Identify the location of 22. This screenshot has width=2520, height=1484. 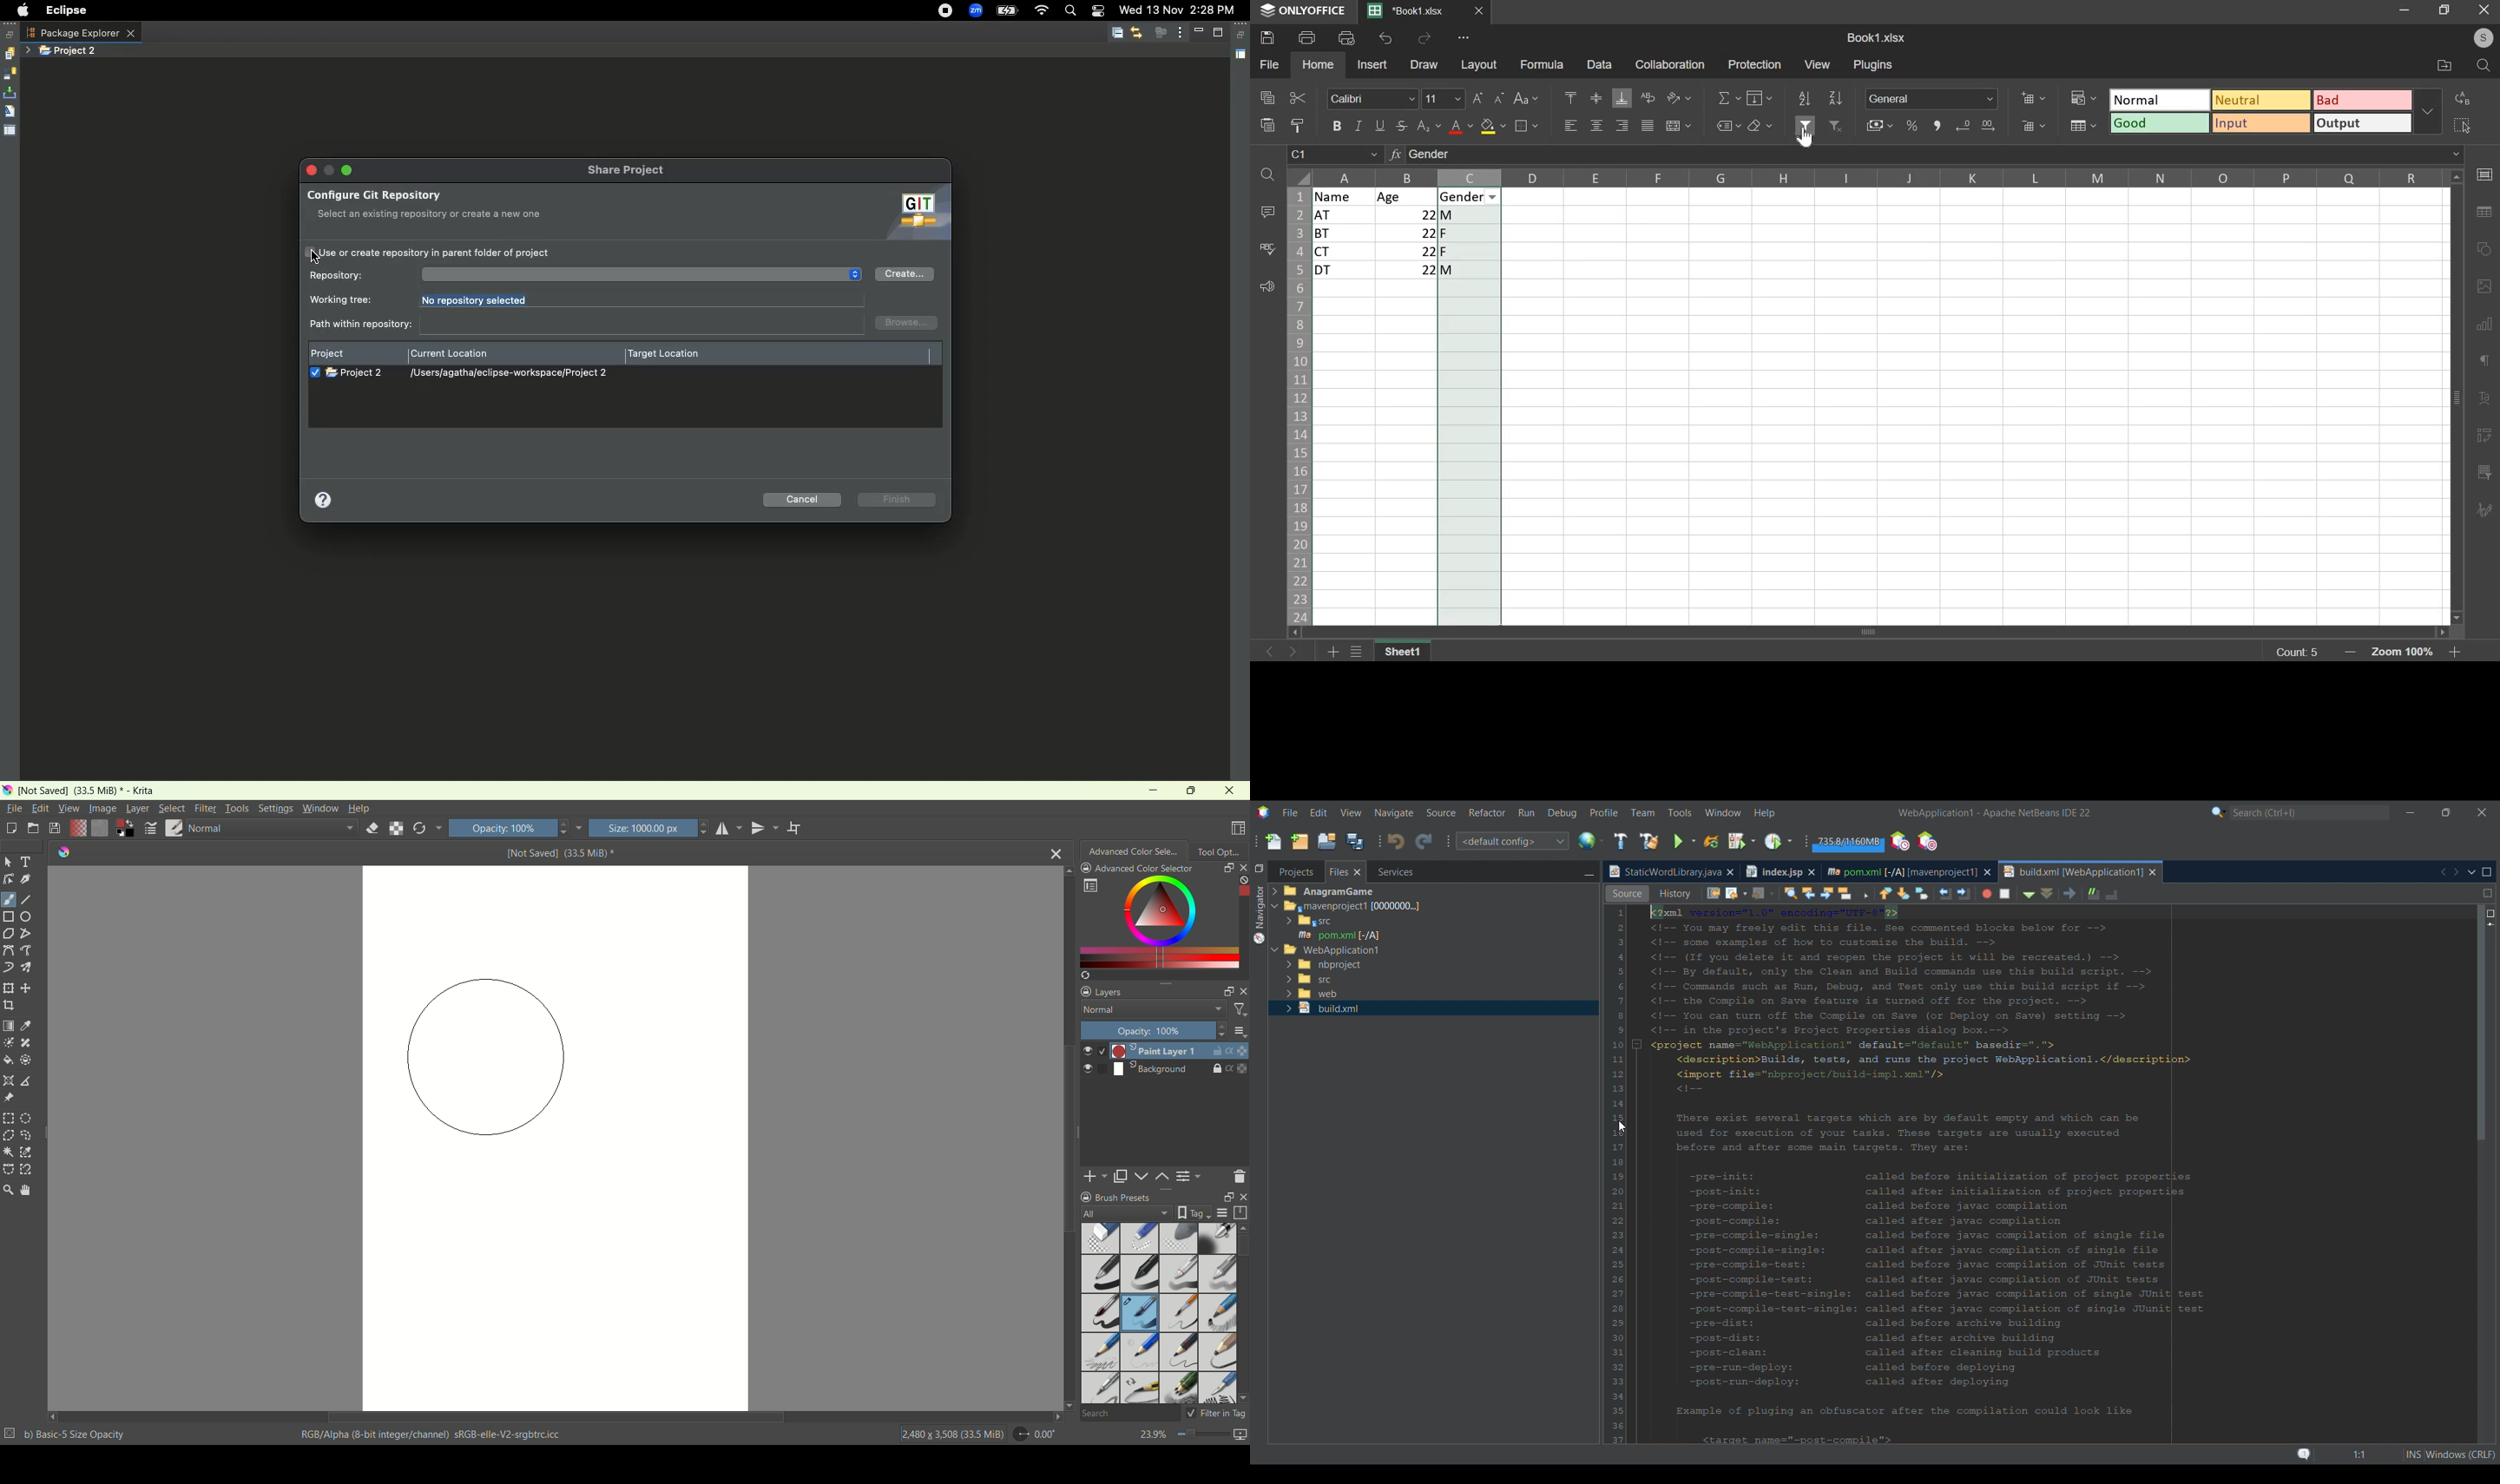
(1408, 233).